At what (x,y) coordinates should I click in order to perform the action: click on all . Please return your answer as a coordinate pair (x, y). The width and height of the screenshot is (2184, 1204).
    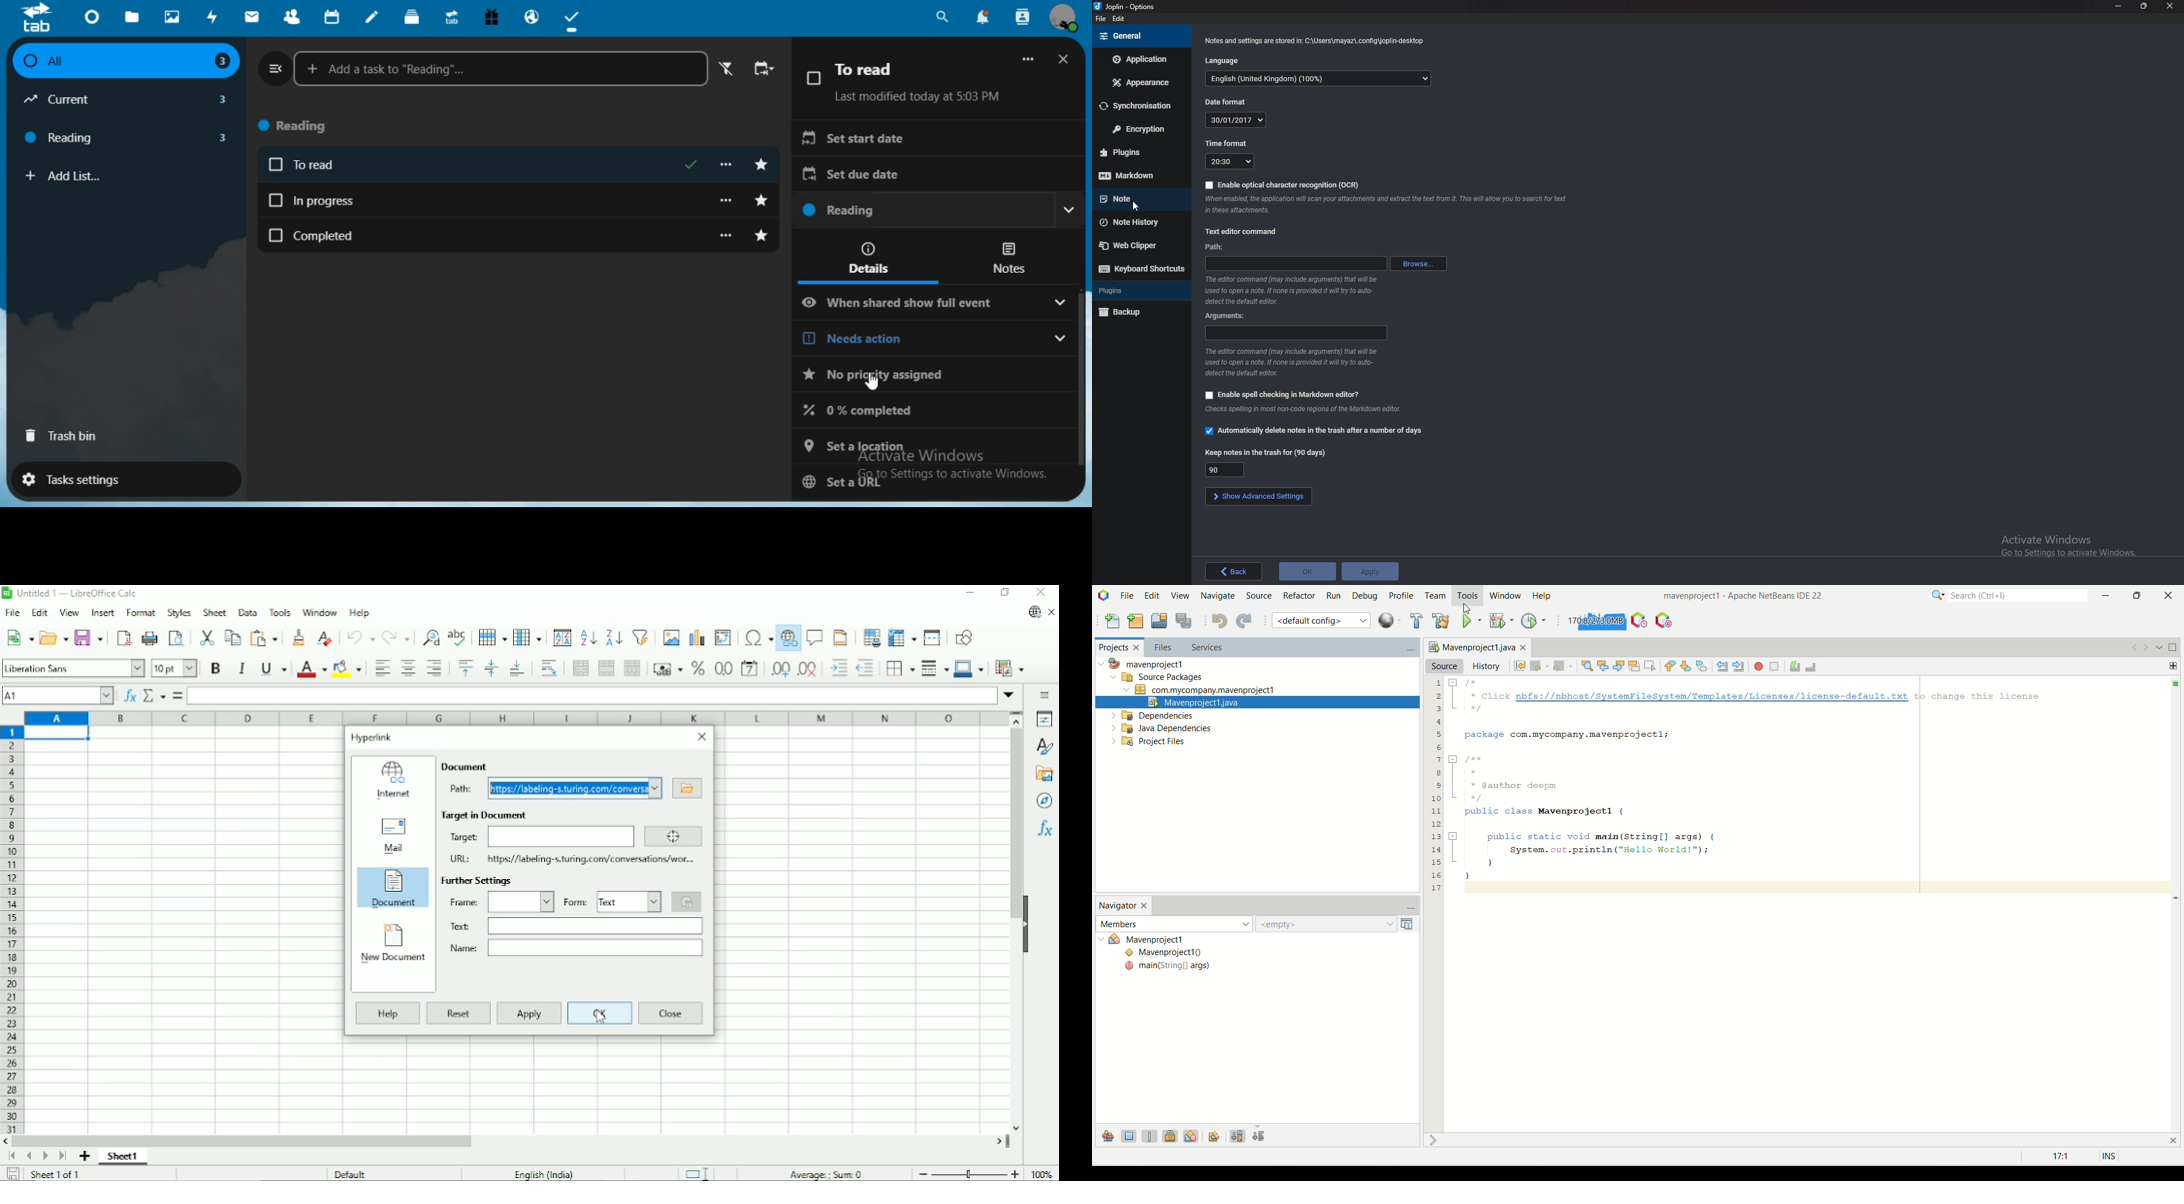
    Looking at the image, I should click on (125, 61).